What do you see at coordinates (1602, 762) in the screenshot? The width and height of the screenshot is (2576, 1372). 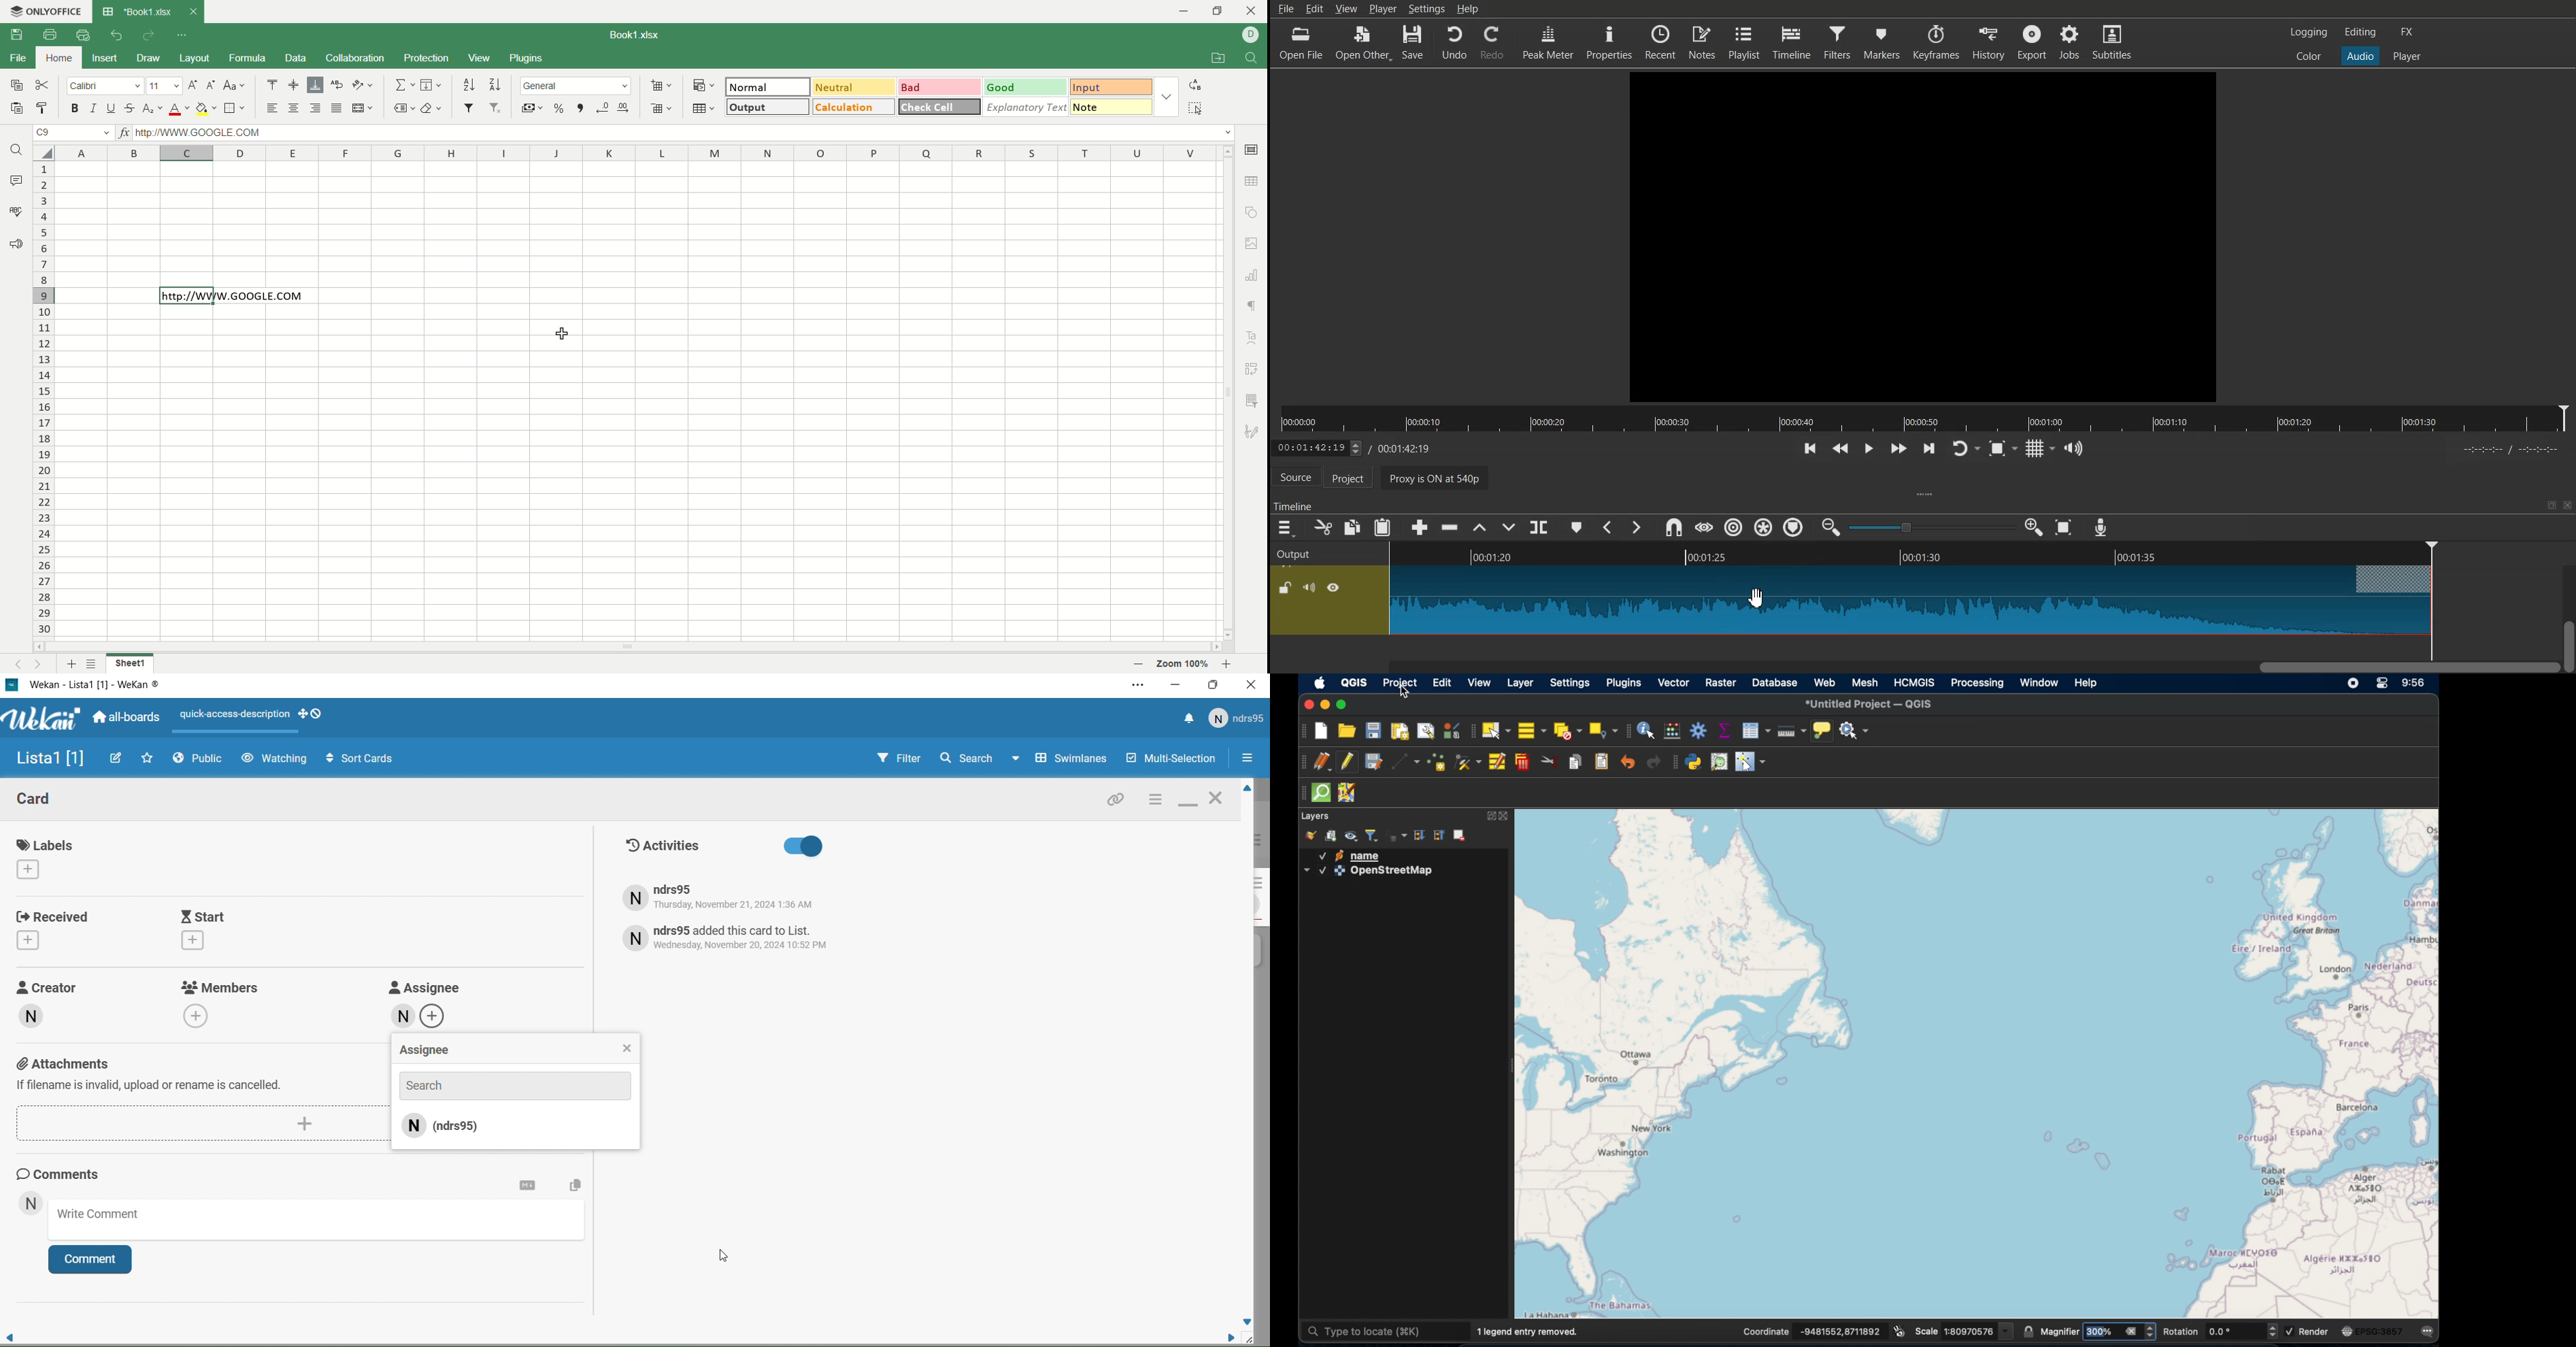 I see `paste features` at bounding box center [1602, 762].